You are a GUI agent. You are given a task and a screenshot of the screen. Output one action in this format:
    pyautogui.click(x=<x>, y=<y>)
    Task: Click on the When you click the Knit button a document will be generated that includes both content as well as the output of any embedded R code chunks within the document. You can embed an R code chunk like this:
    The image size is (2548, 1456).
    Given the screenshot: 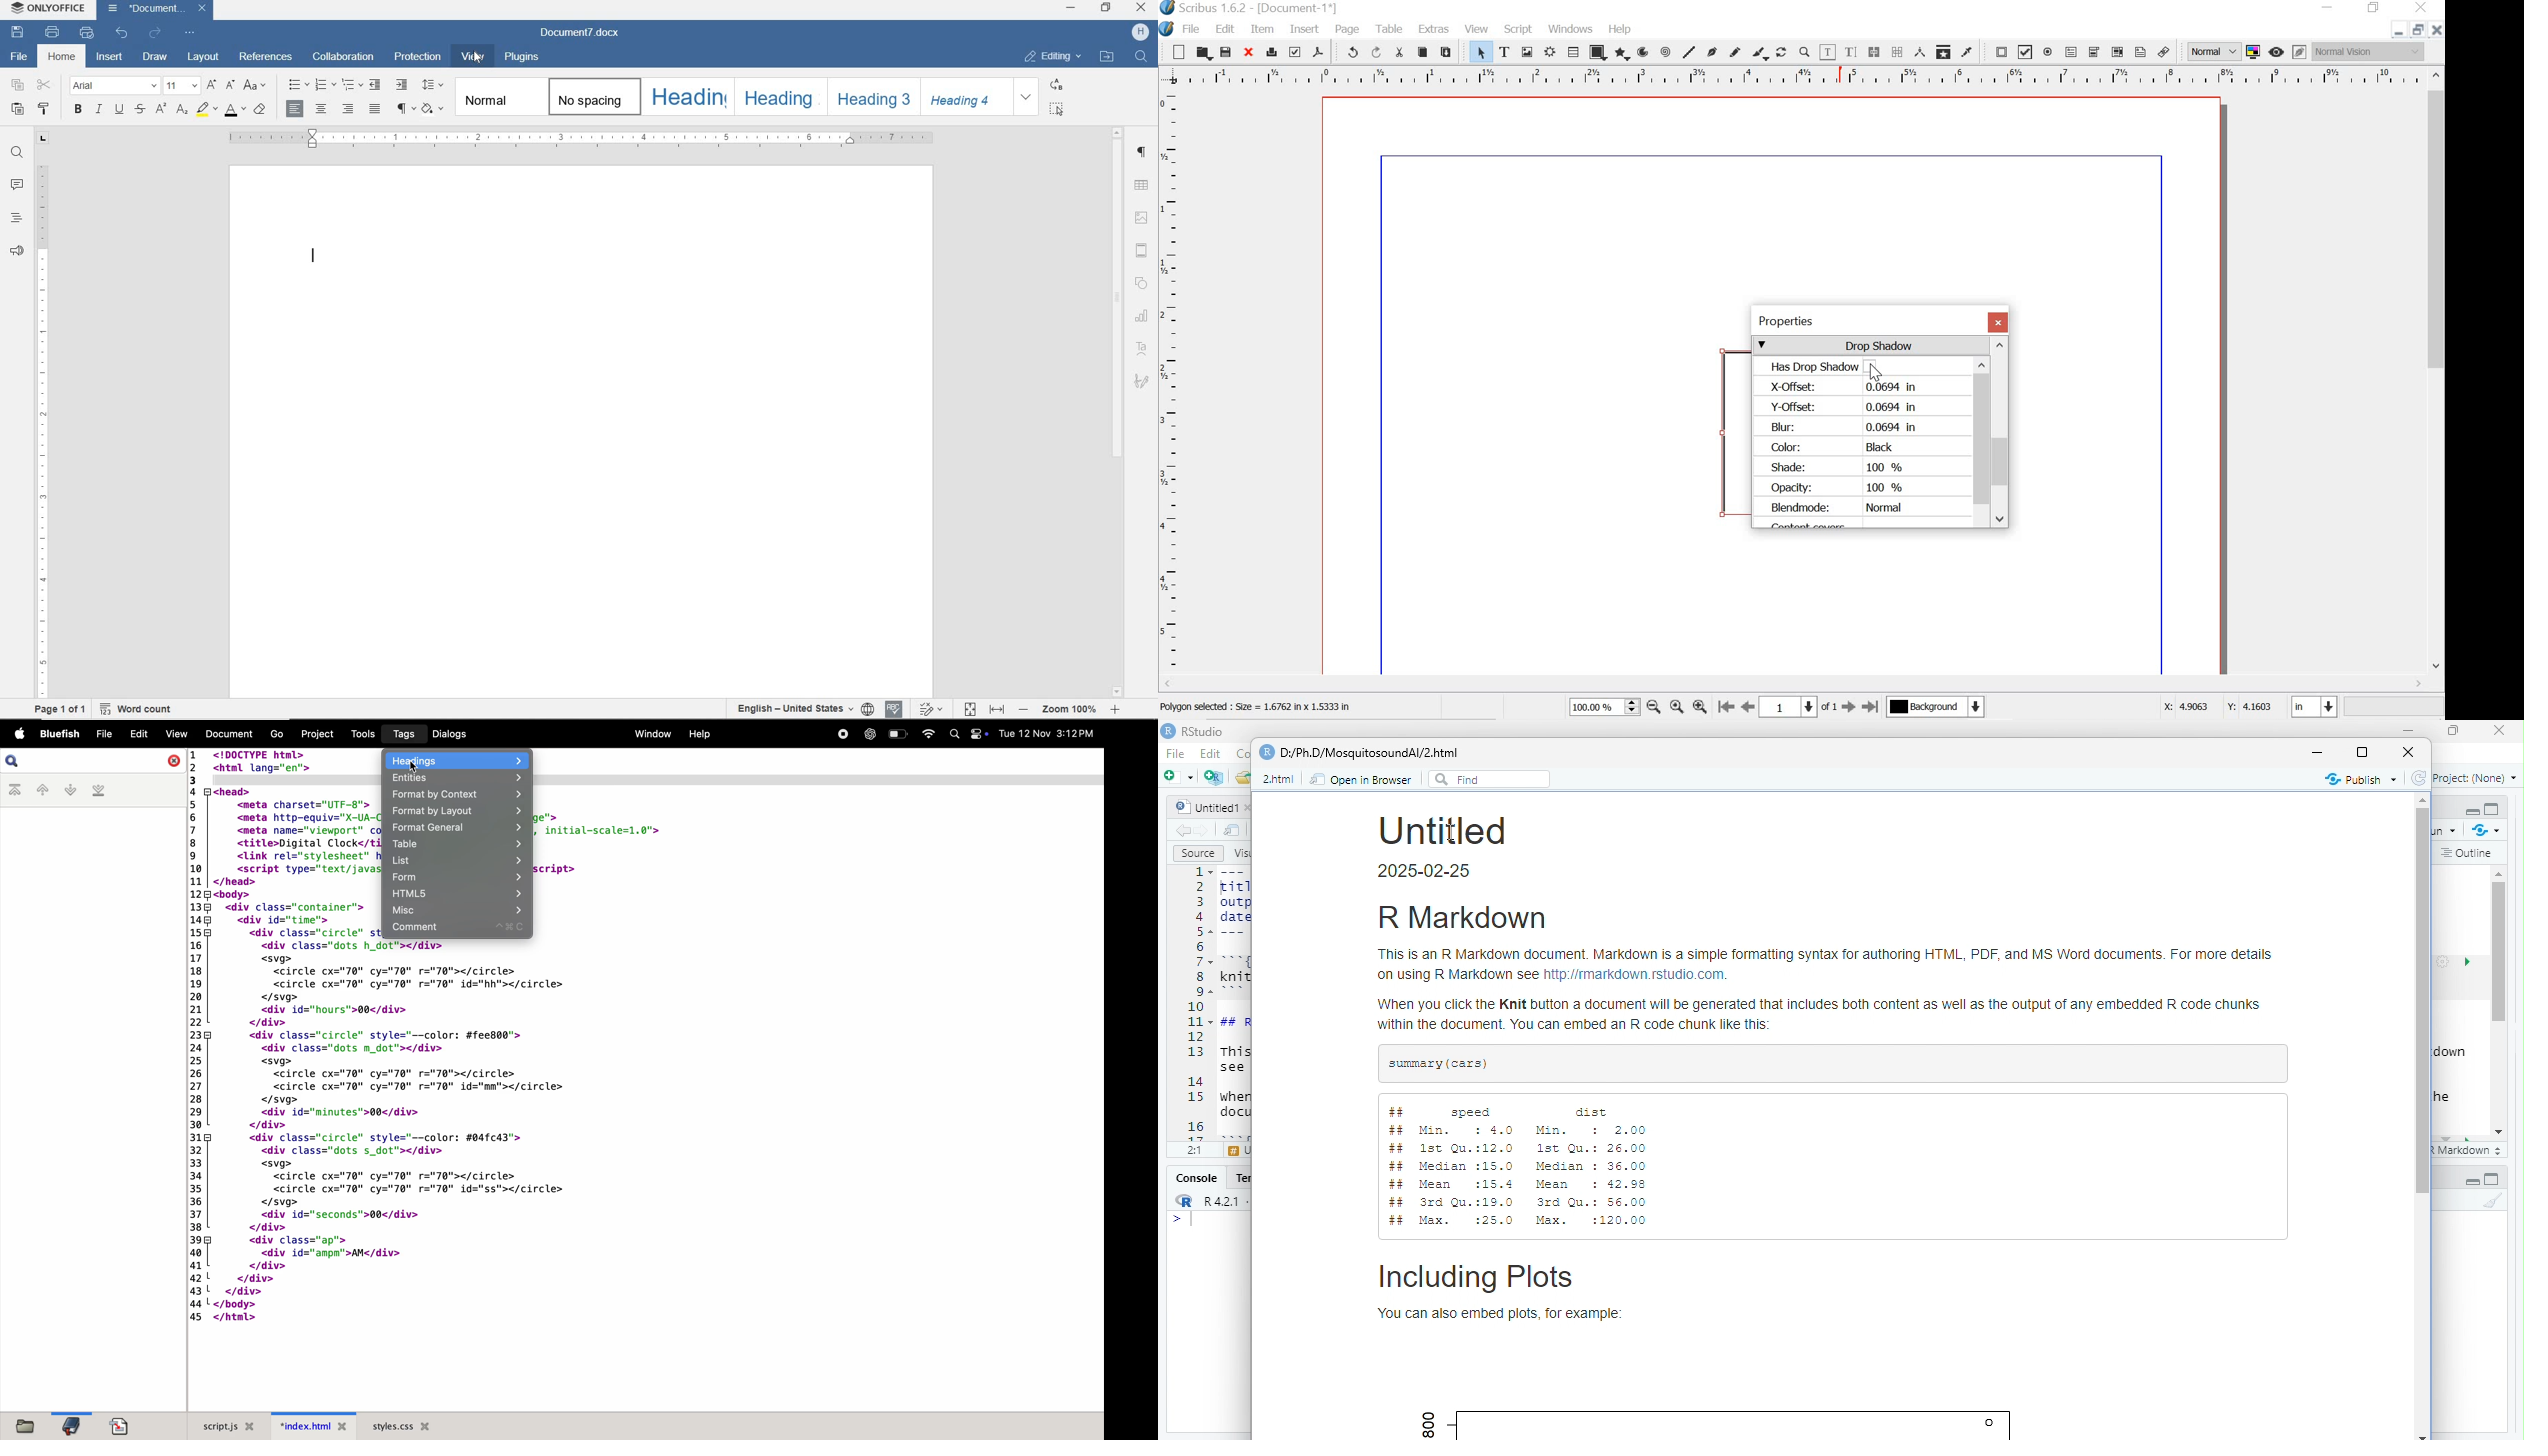 What is the action you would take?
    pyautogui.click(x=1822, y=1017)
    